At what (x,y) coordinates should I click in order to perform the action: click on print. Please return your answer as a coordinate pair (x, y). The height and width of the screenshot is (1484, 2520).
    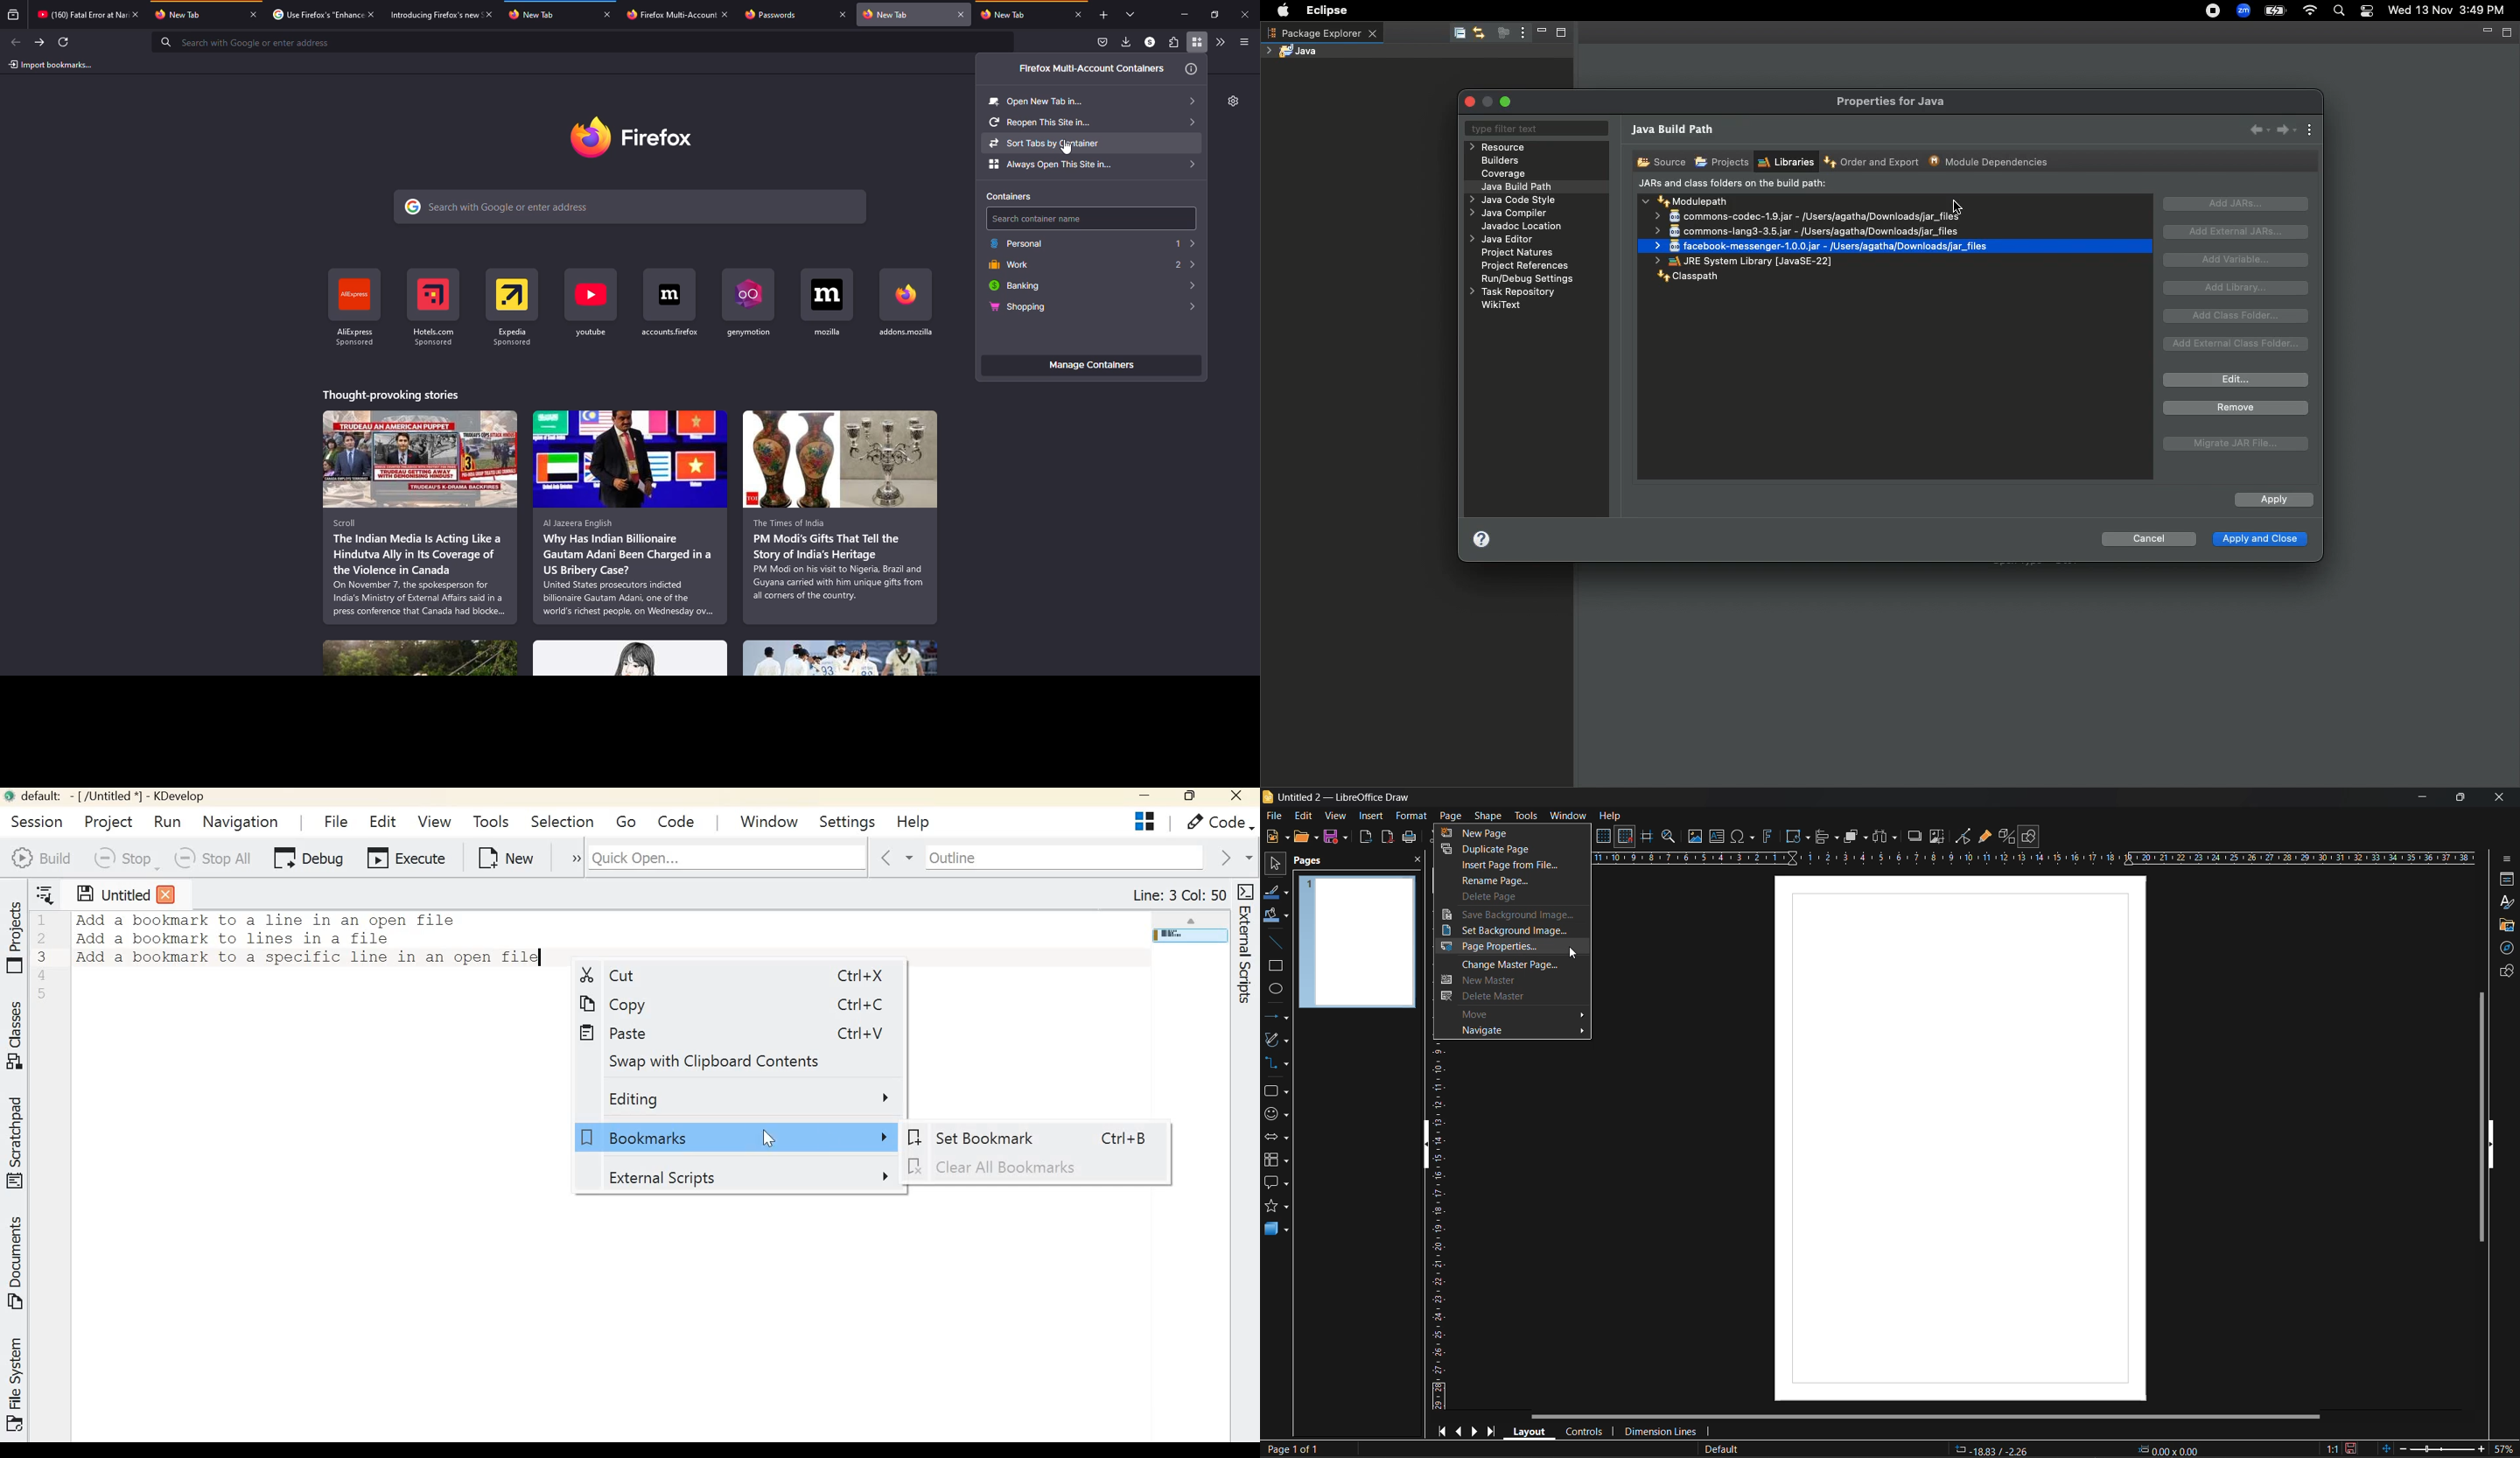
    Looking at the image, I should click on (1410, 838).